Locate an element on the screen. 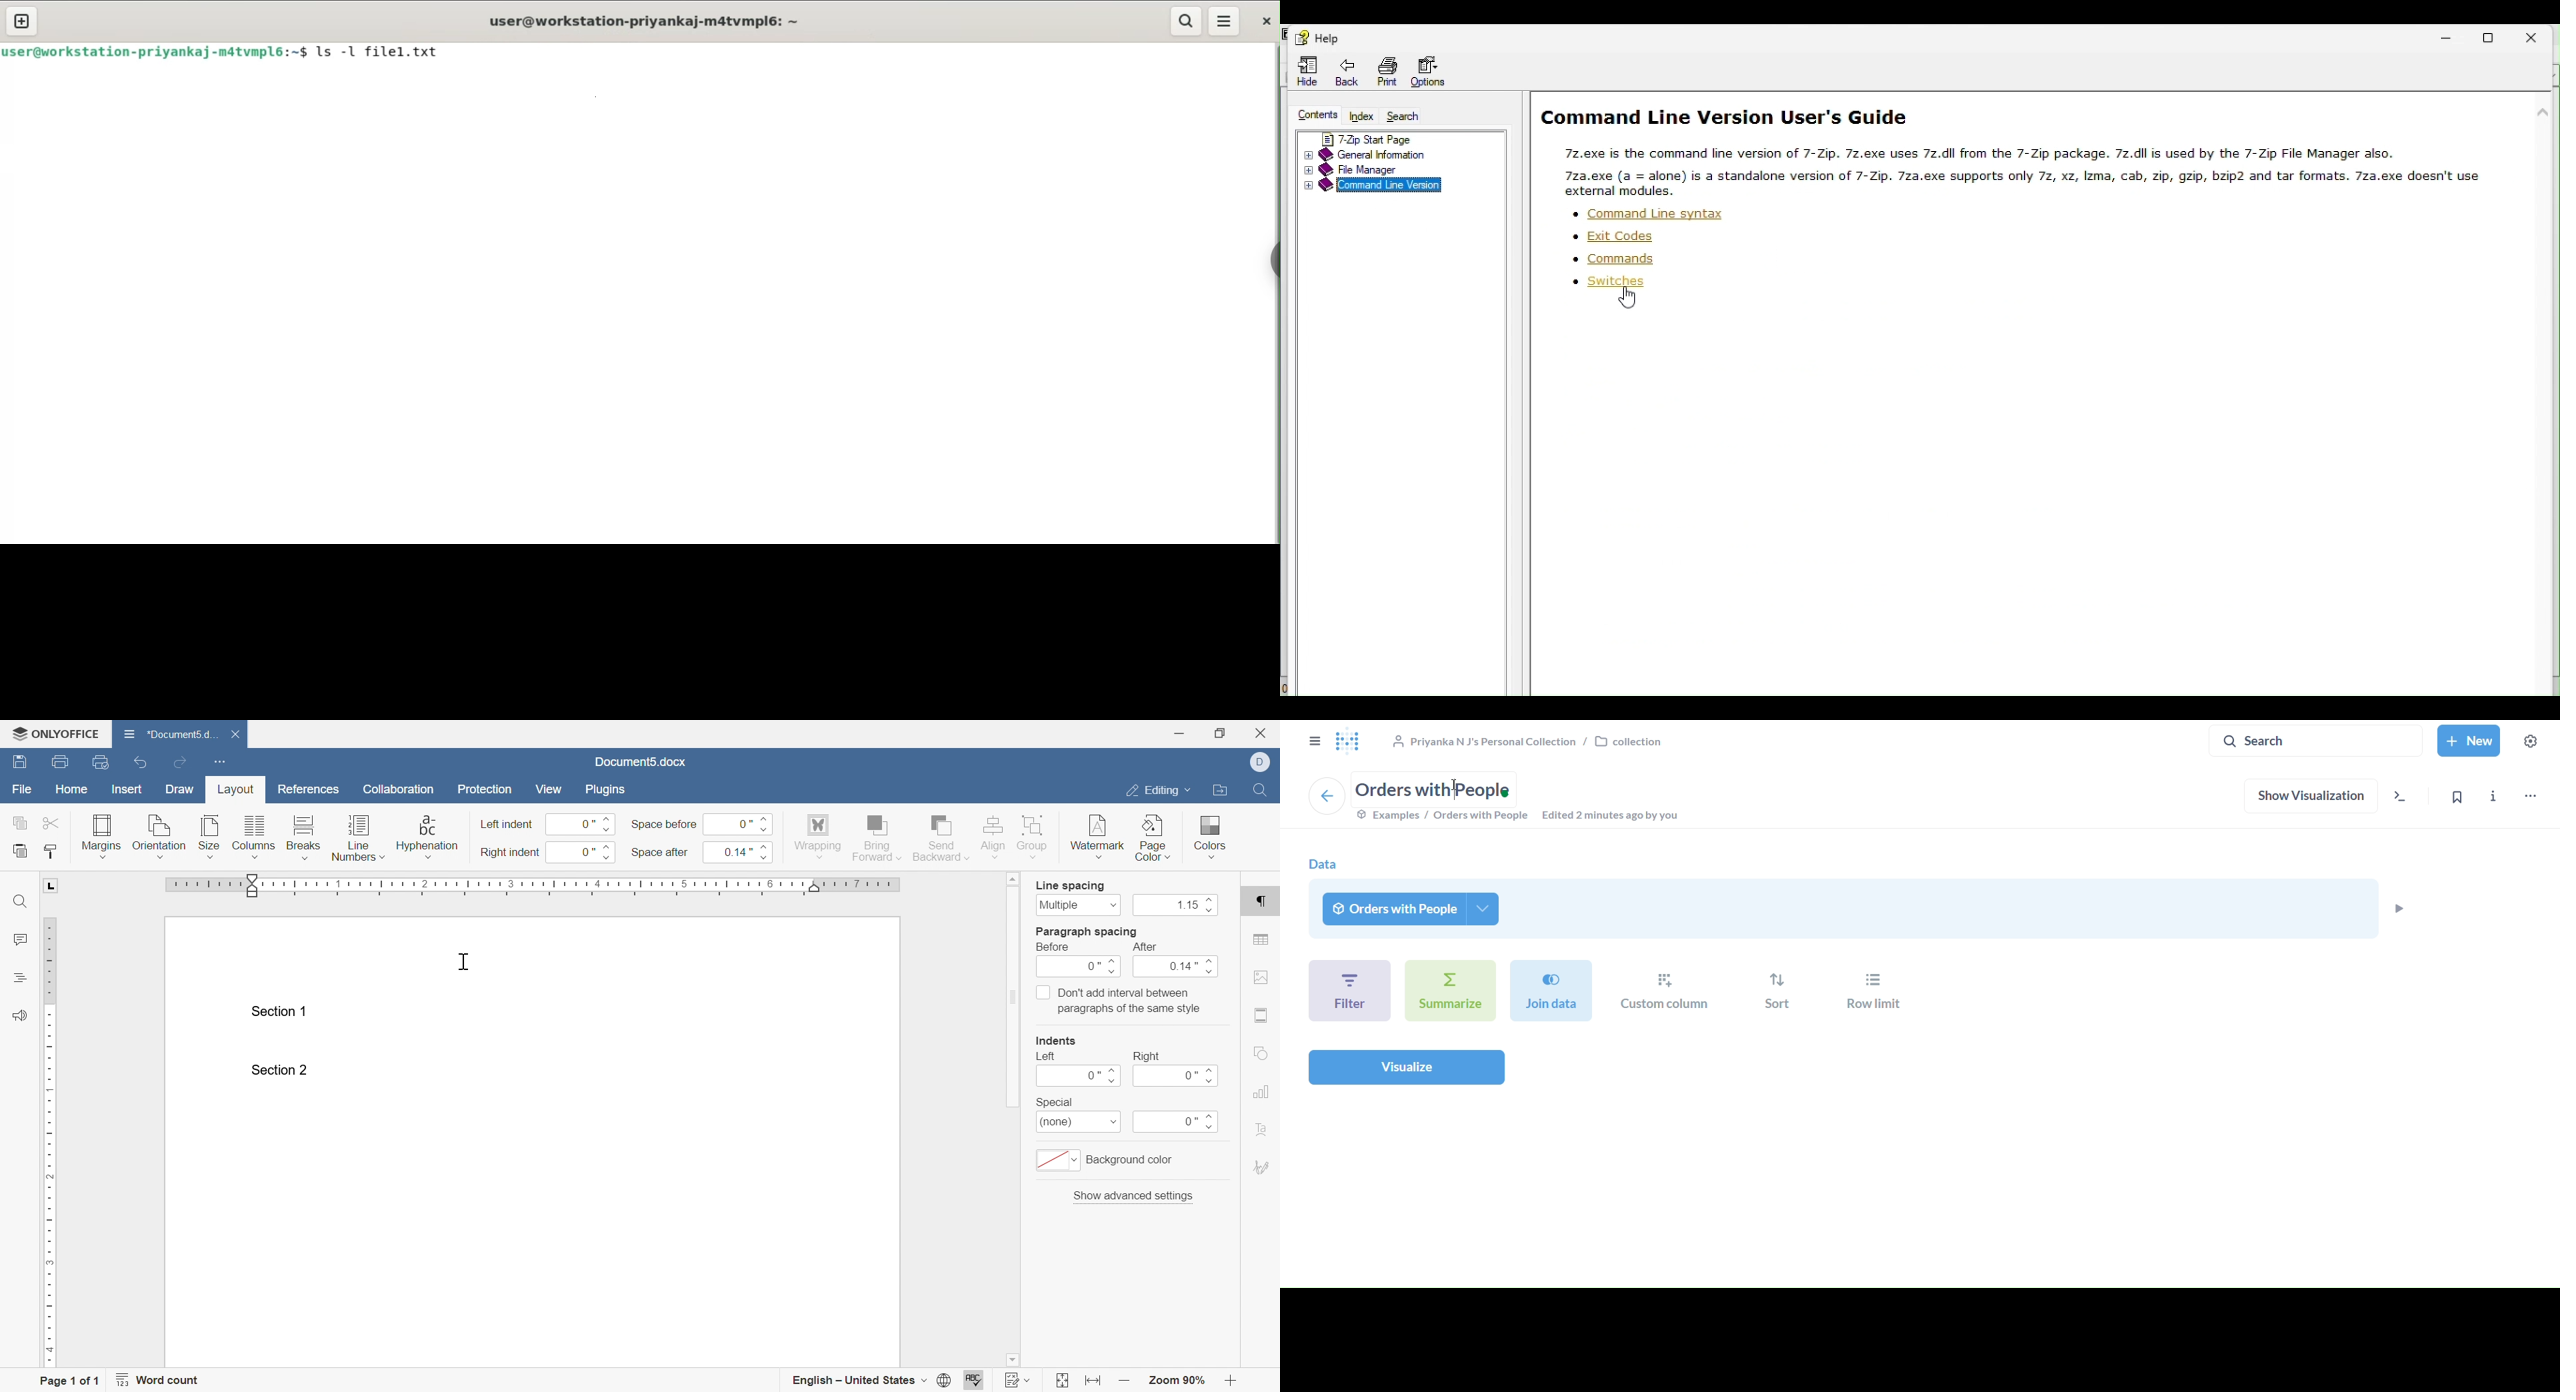 The image size is (2576, 1400). zoom 90% is located at coordinates (1175, 1380).